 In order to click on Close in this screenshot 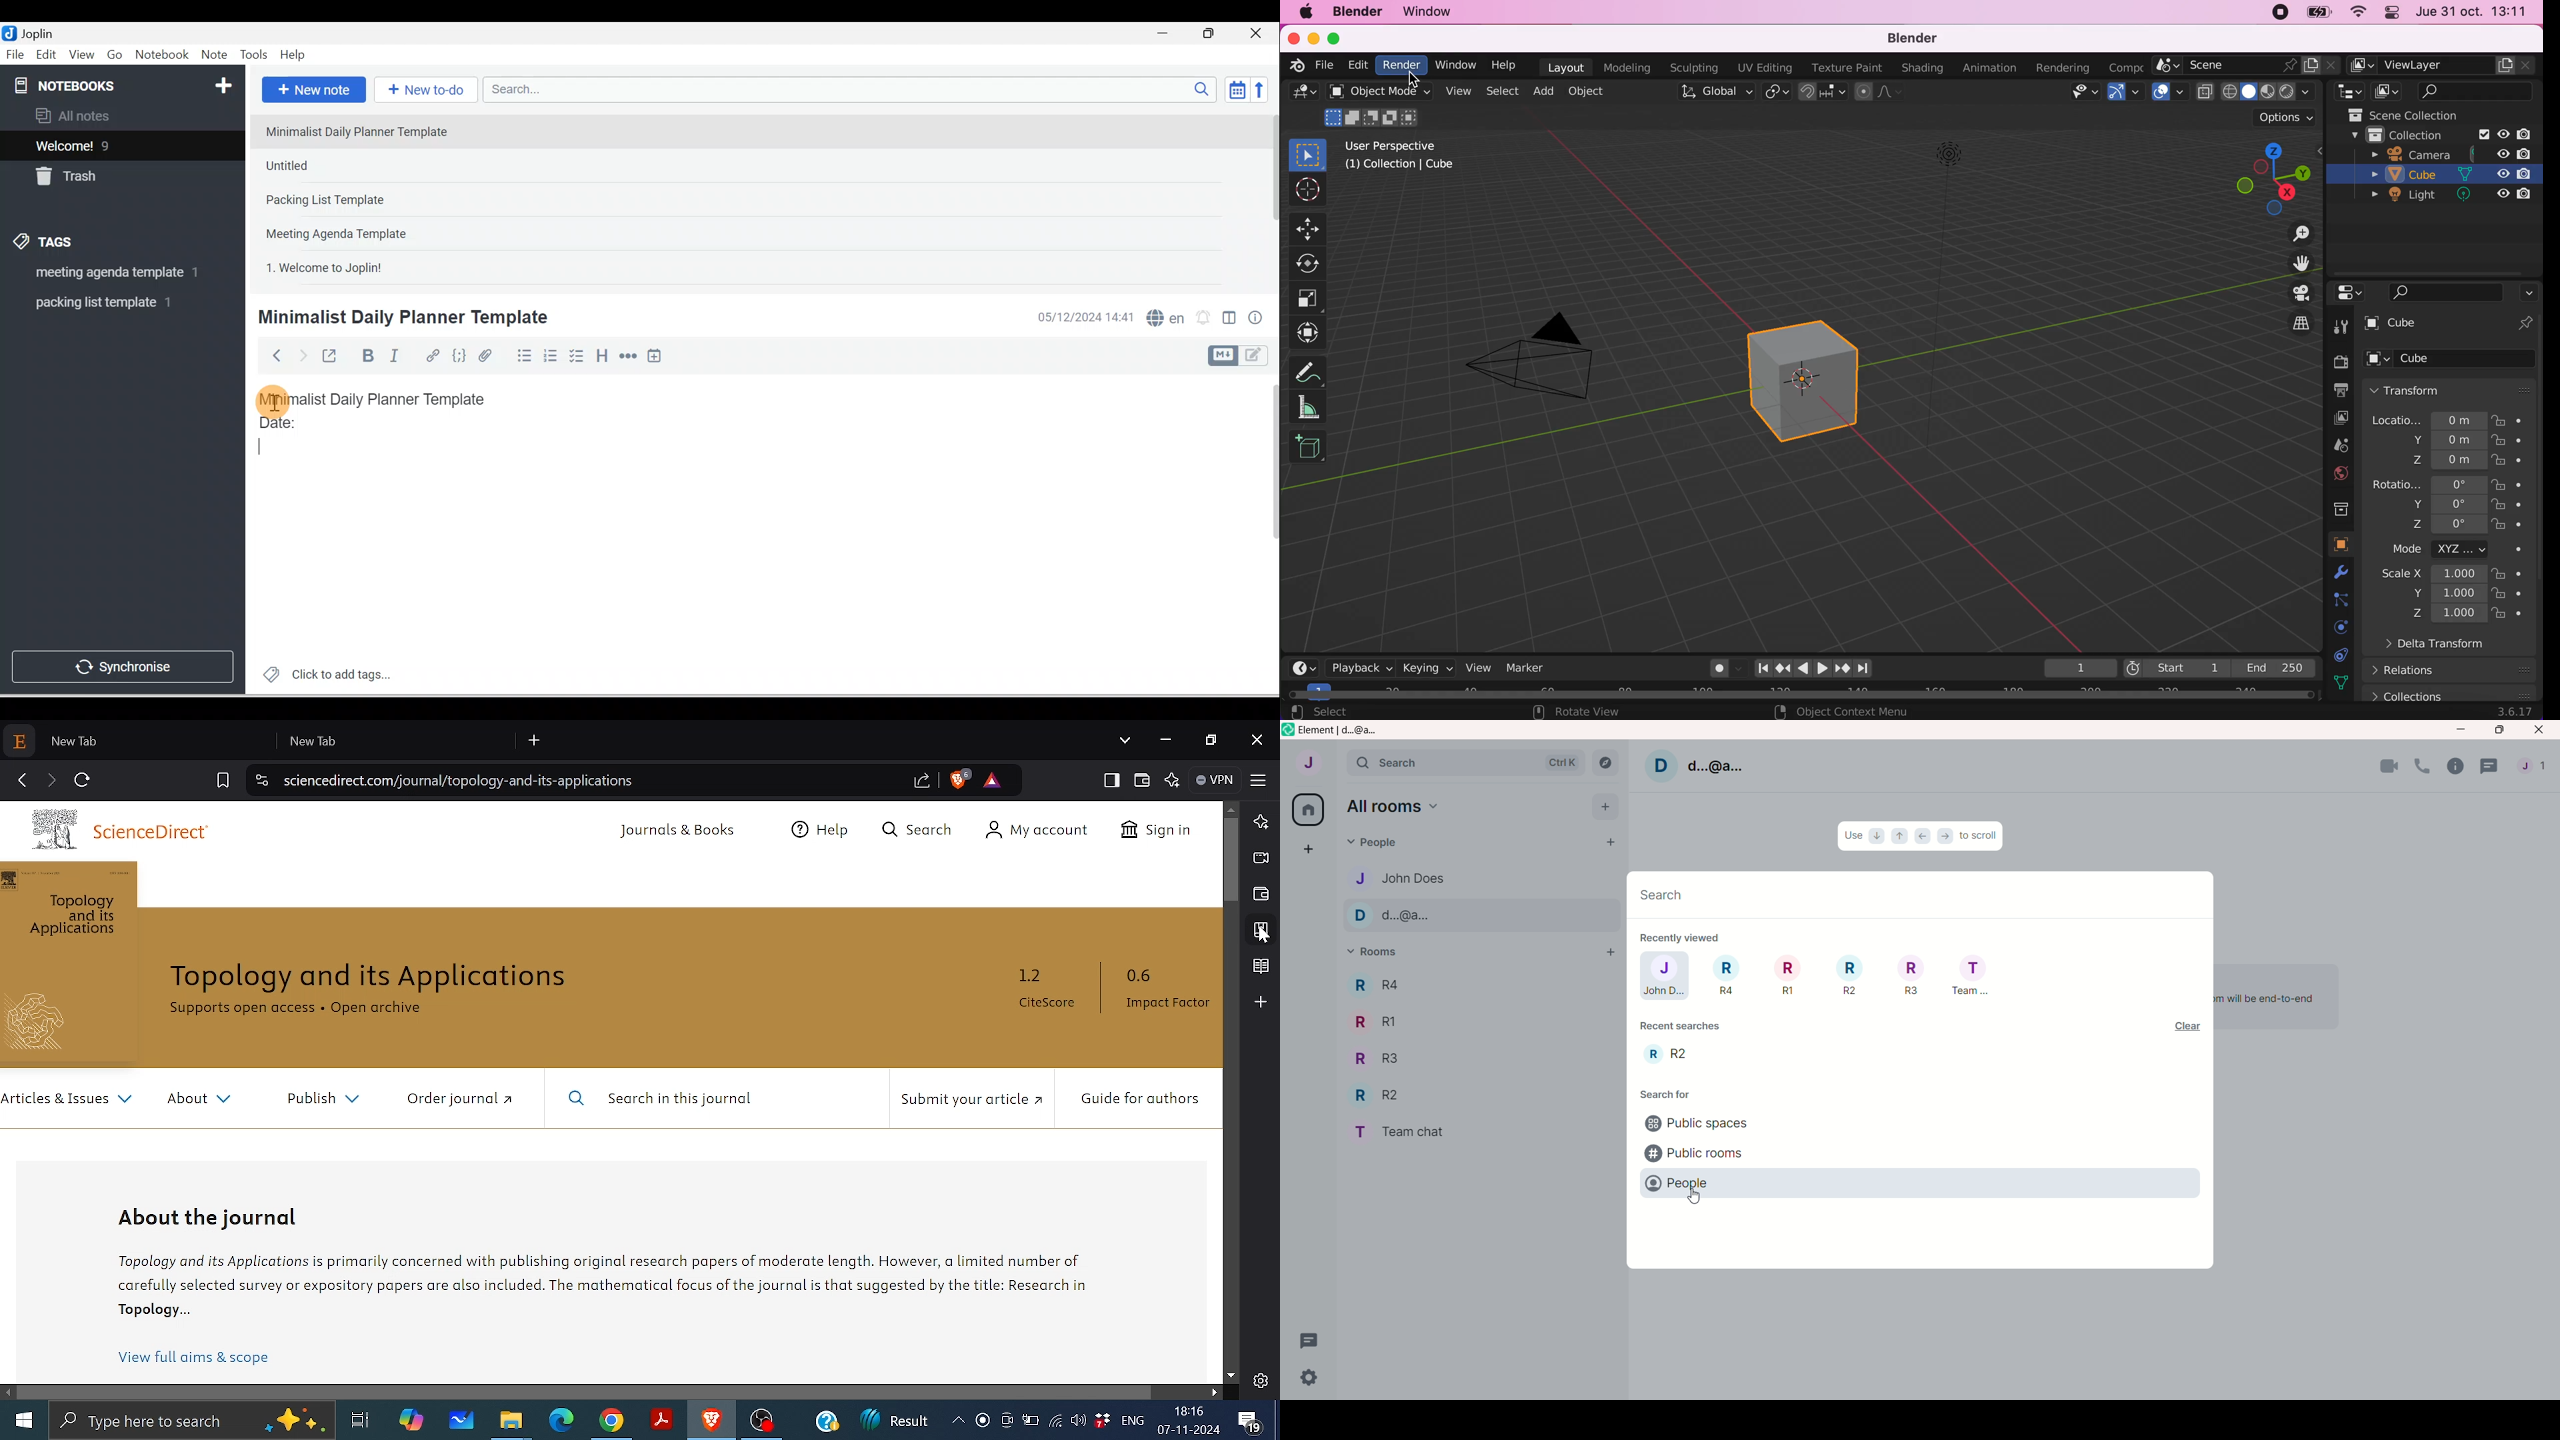, I will do `click(1259, 33)`.